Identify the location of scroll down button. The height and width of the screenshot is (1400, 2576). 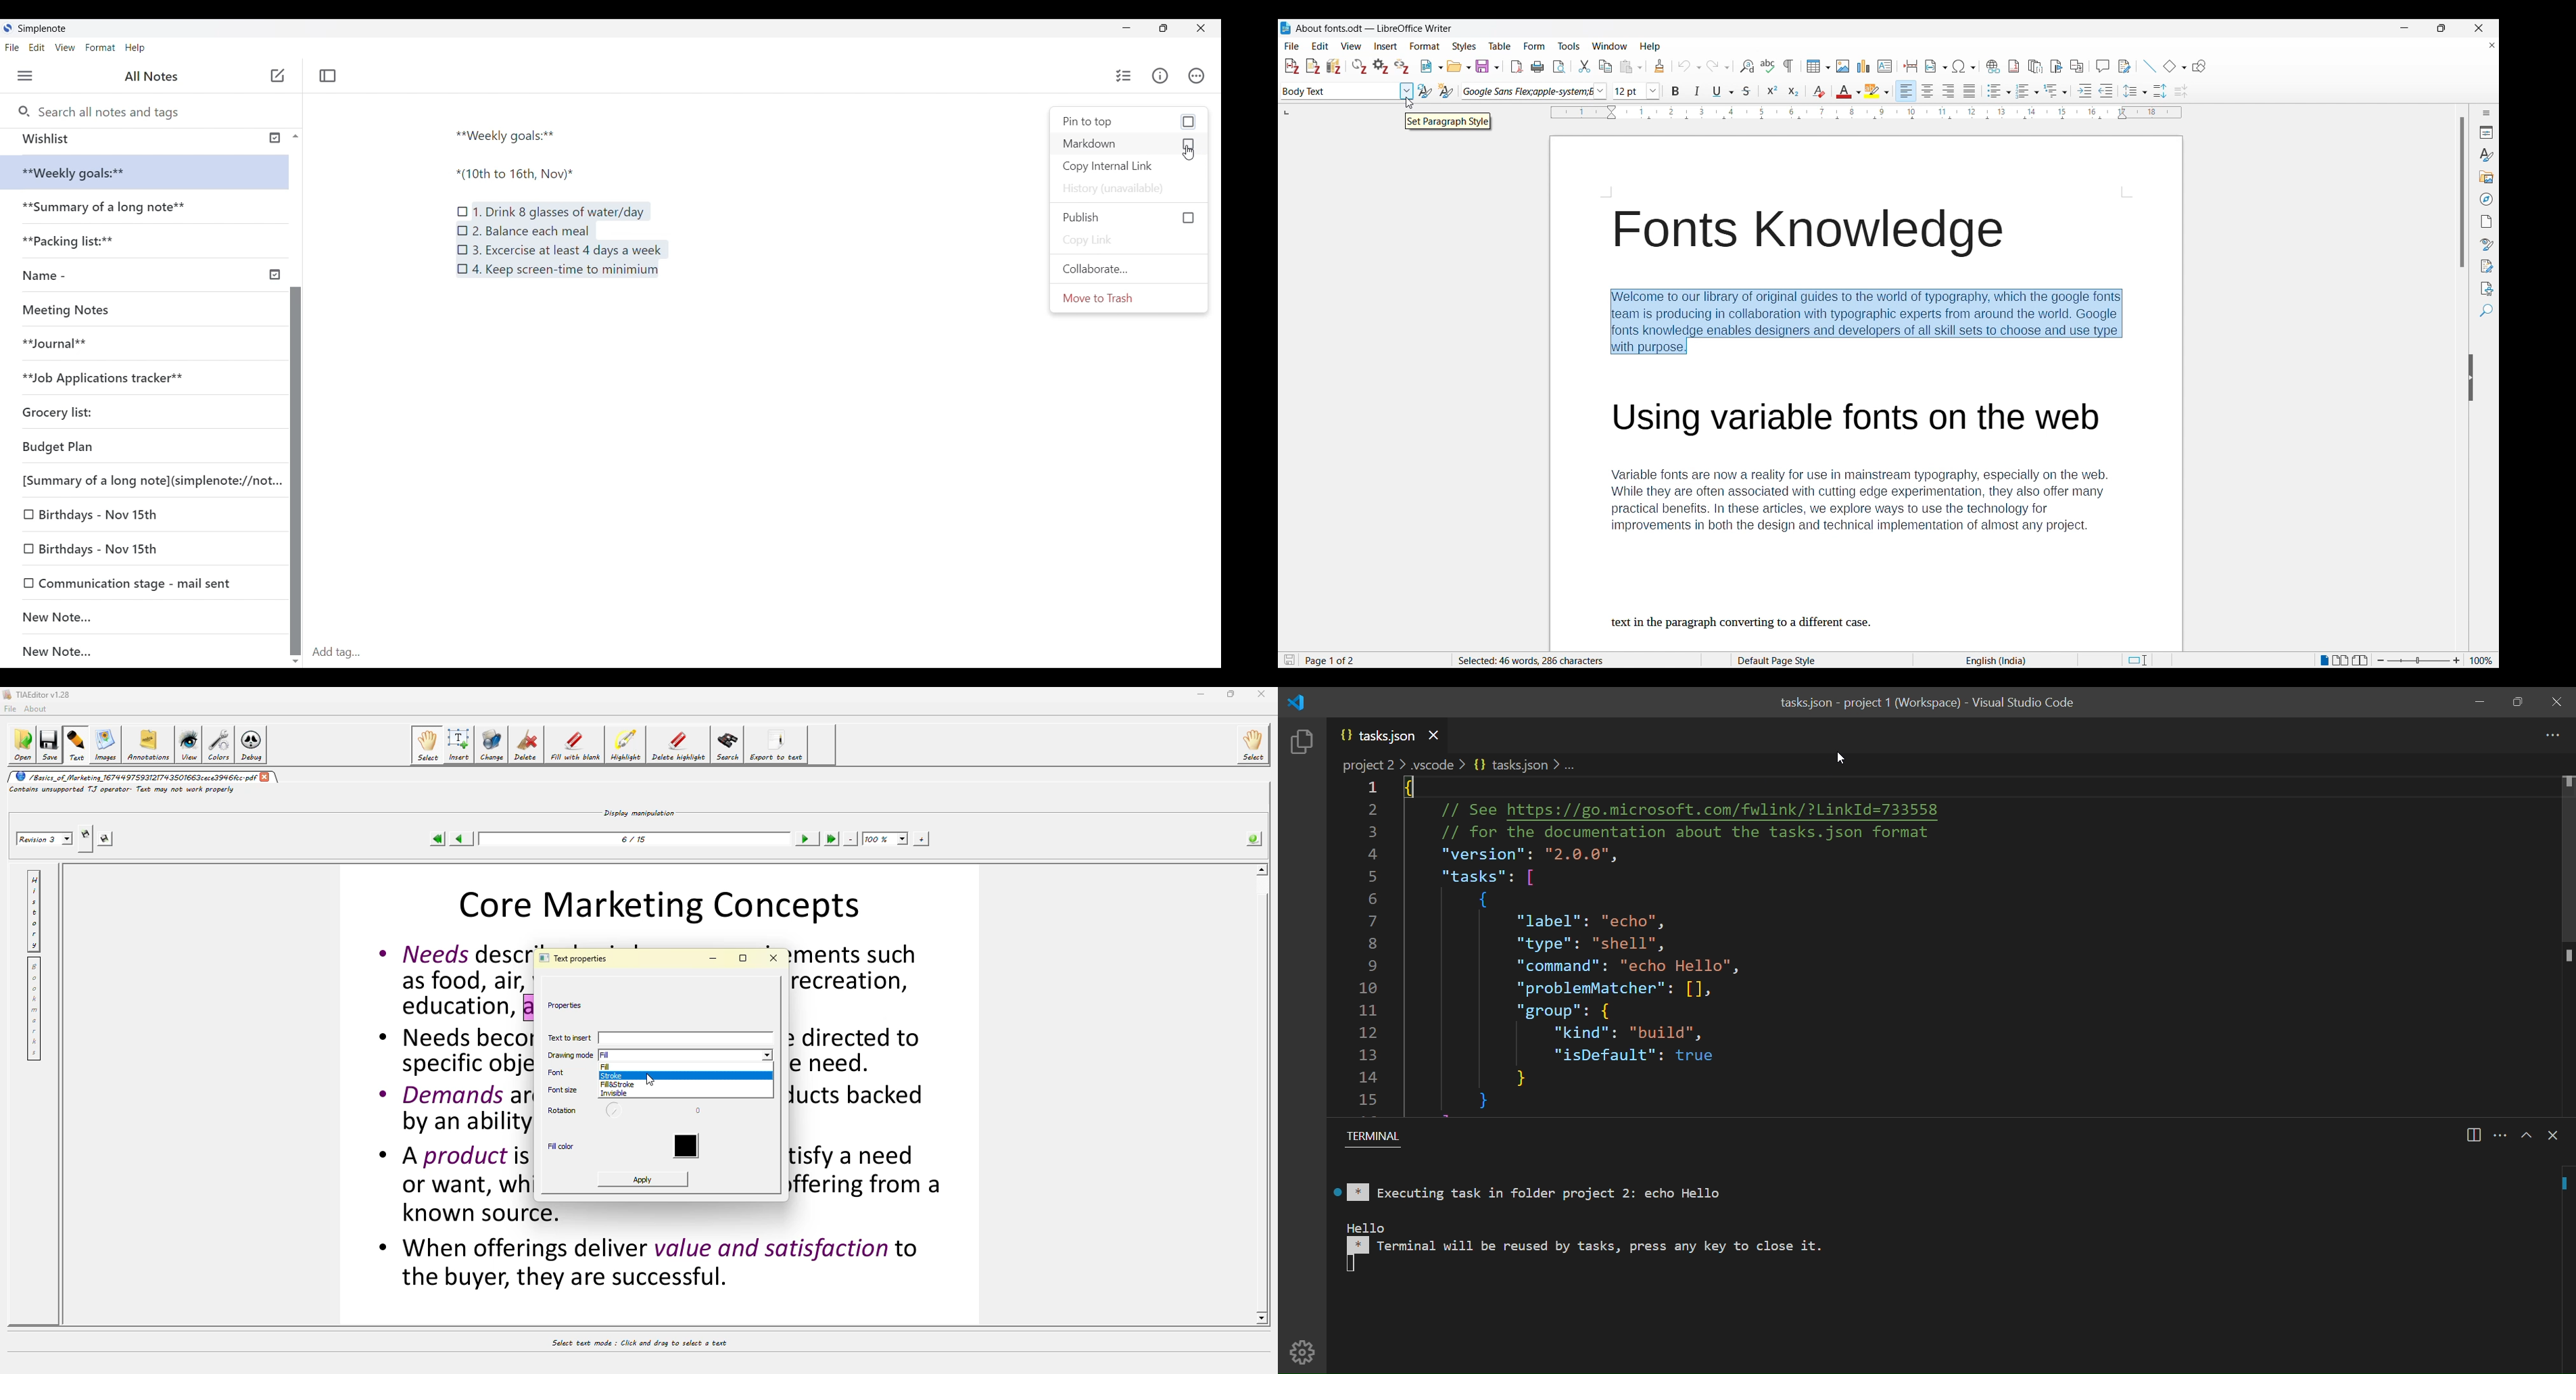
(296, 657).